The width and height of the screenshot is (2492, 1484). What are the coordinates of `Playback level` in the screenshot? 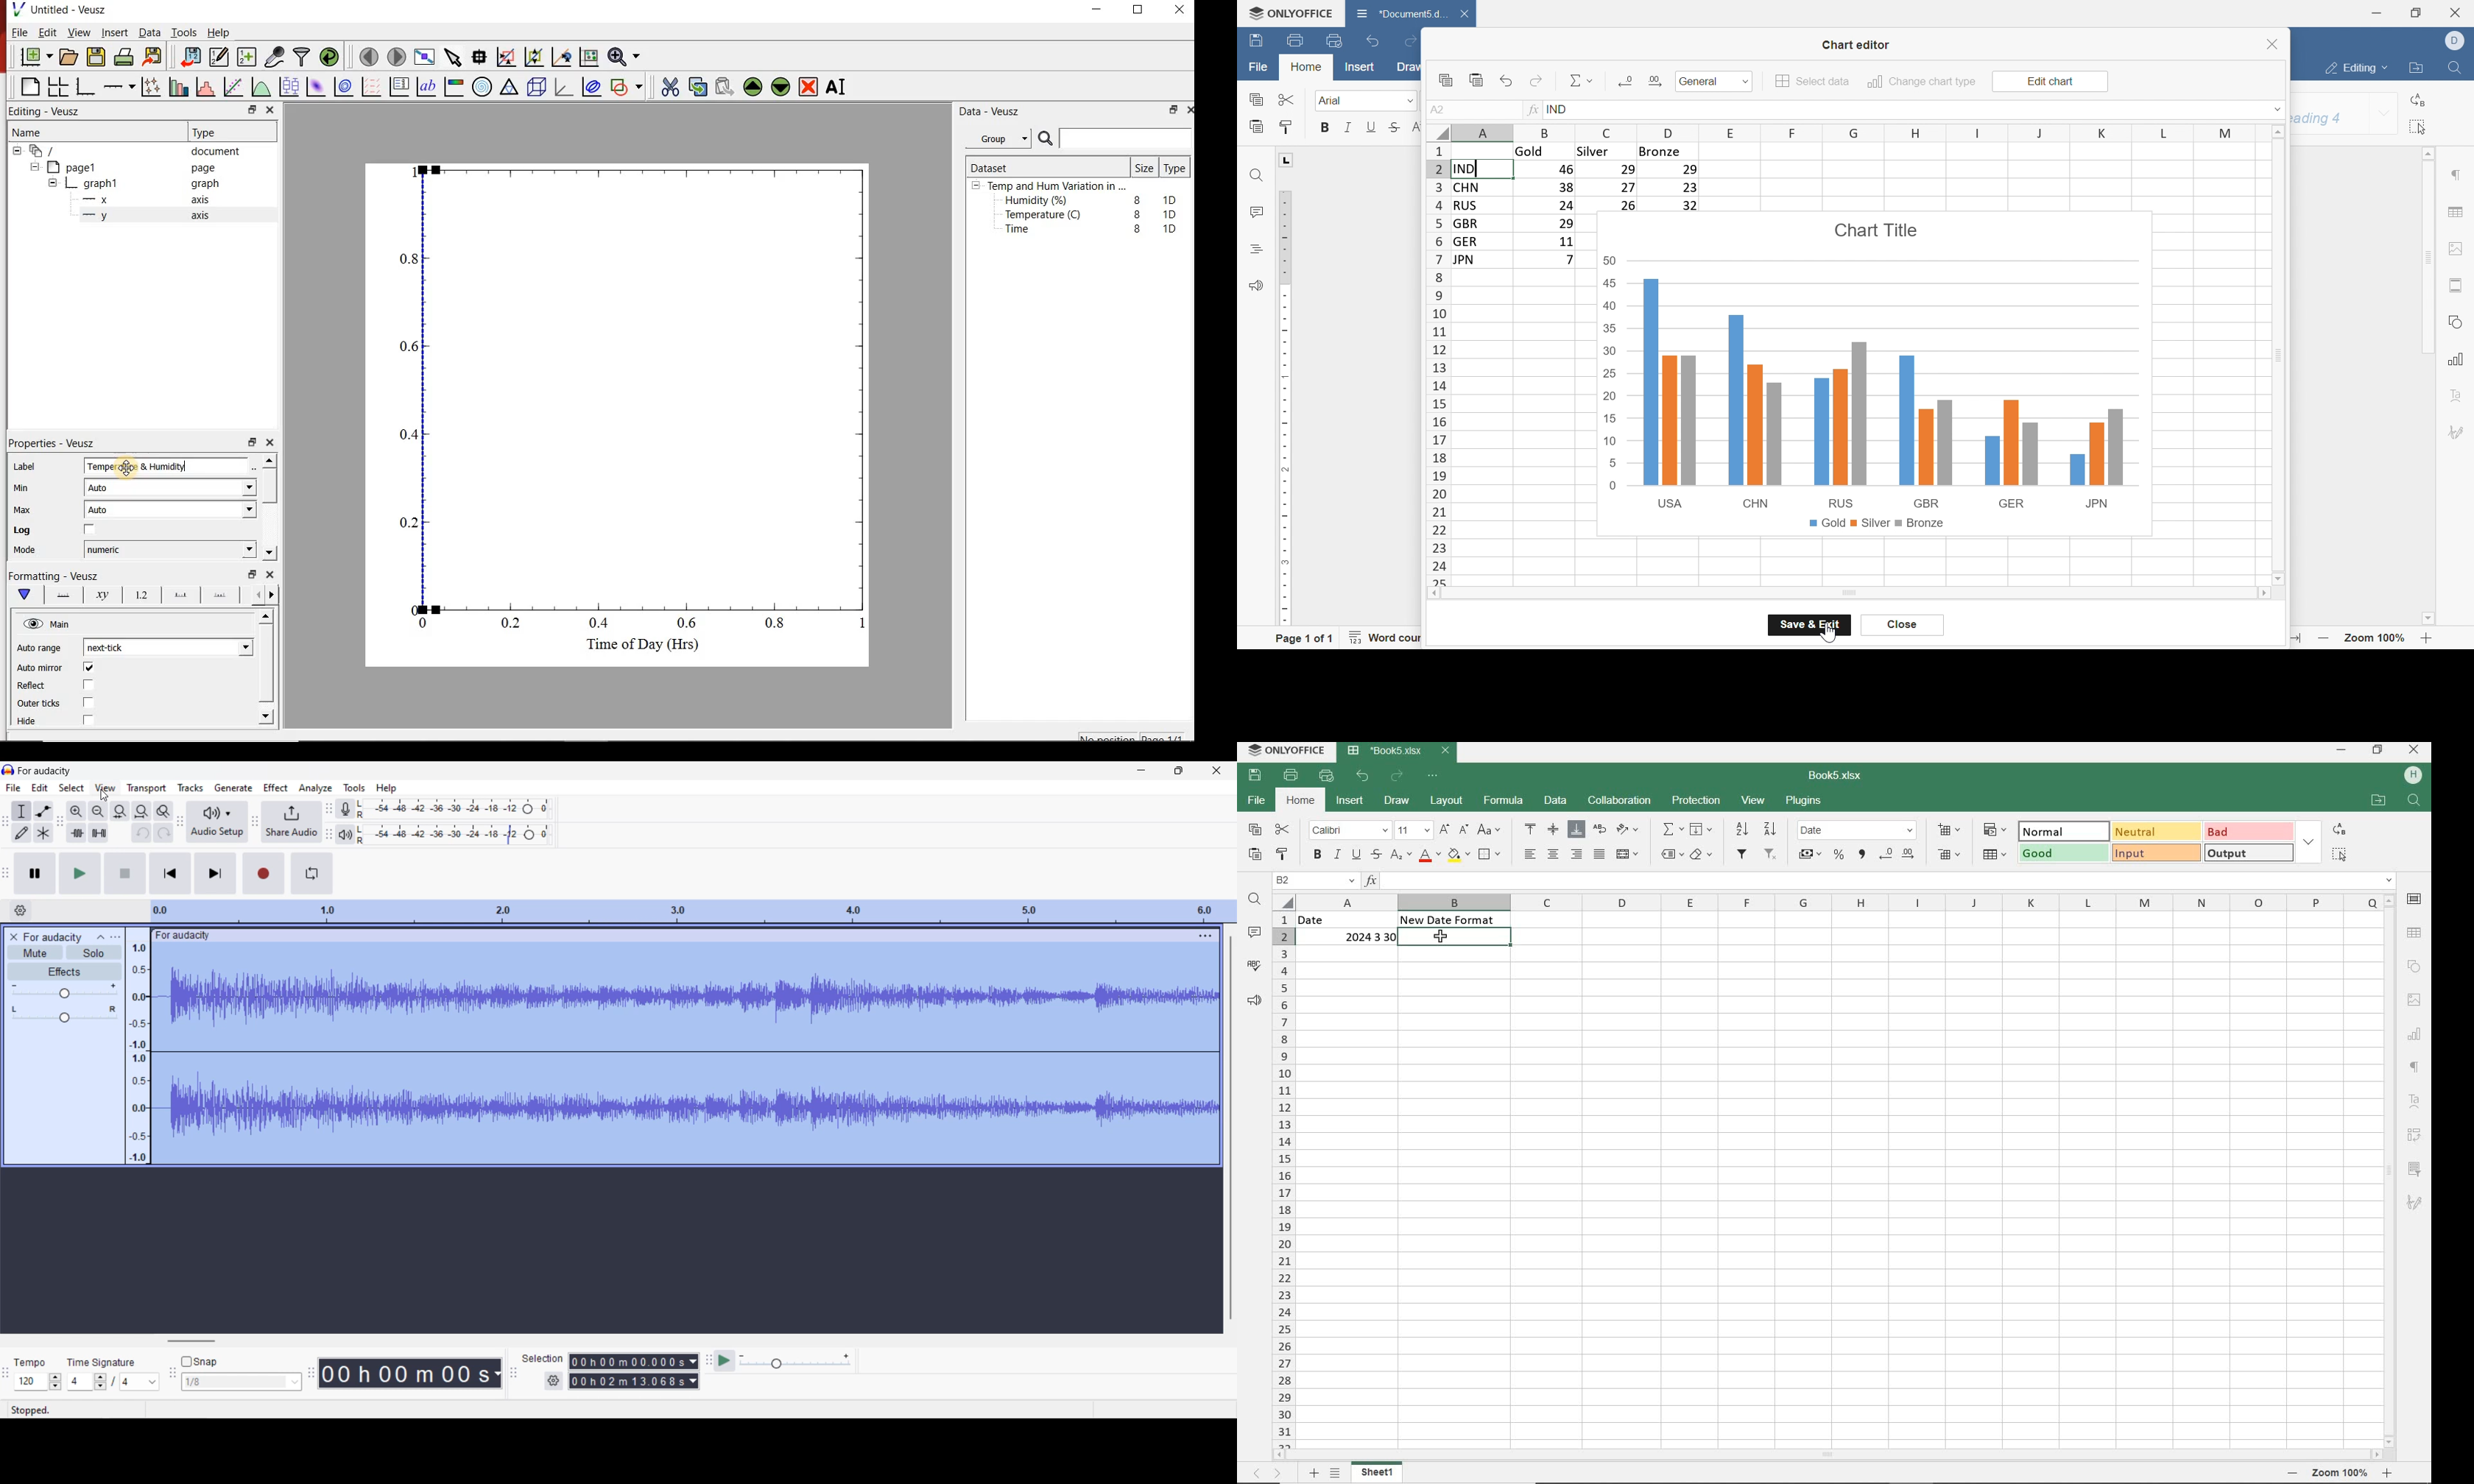 It's located at (454, 835).